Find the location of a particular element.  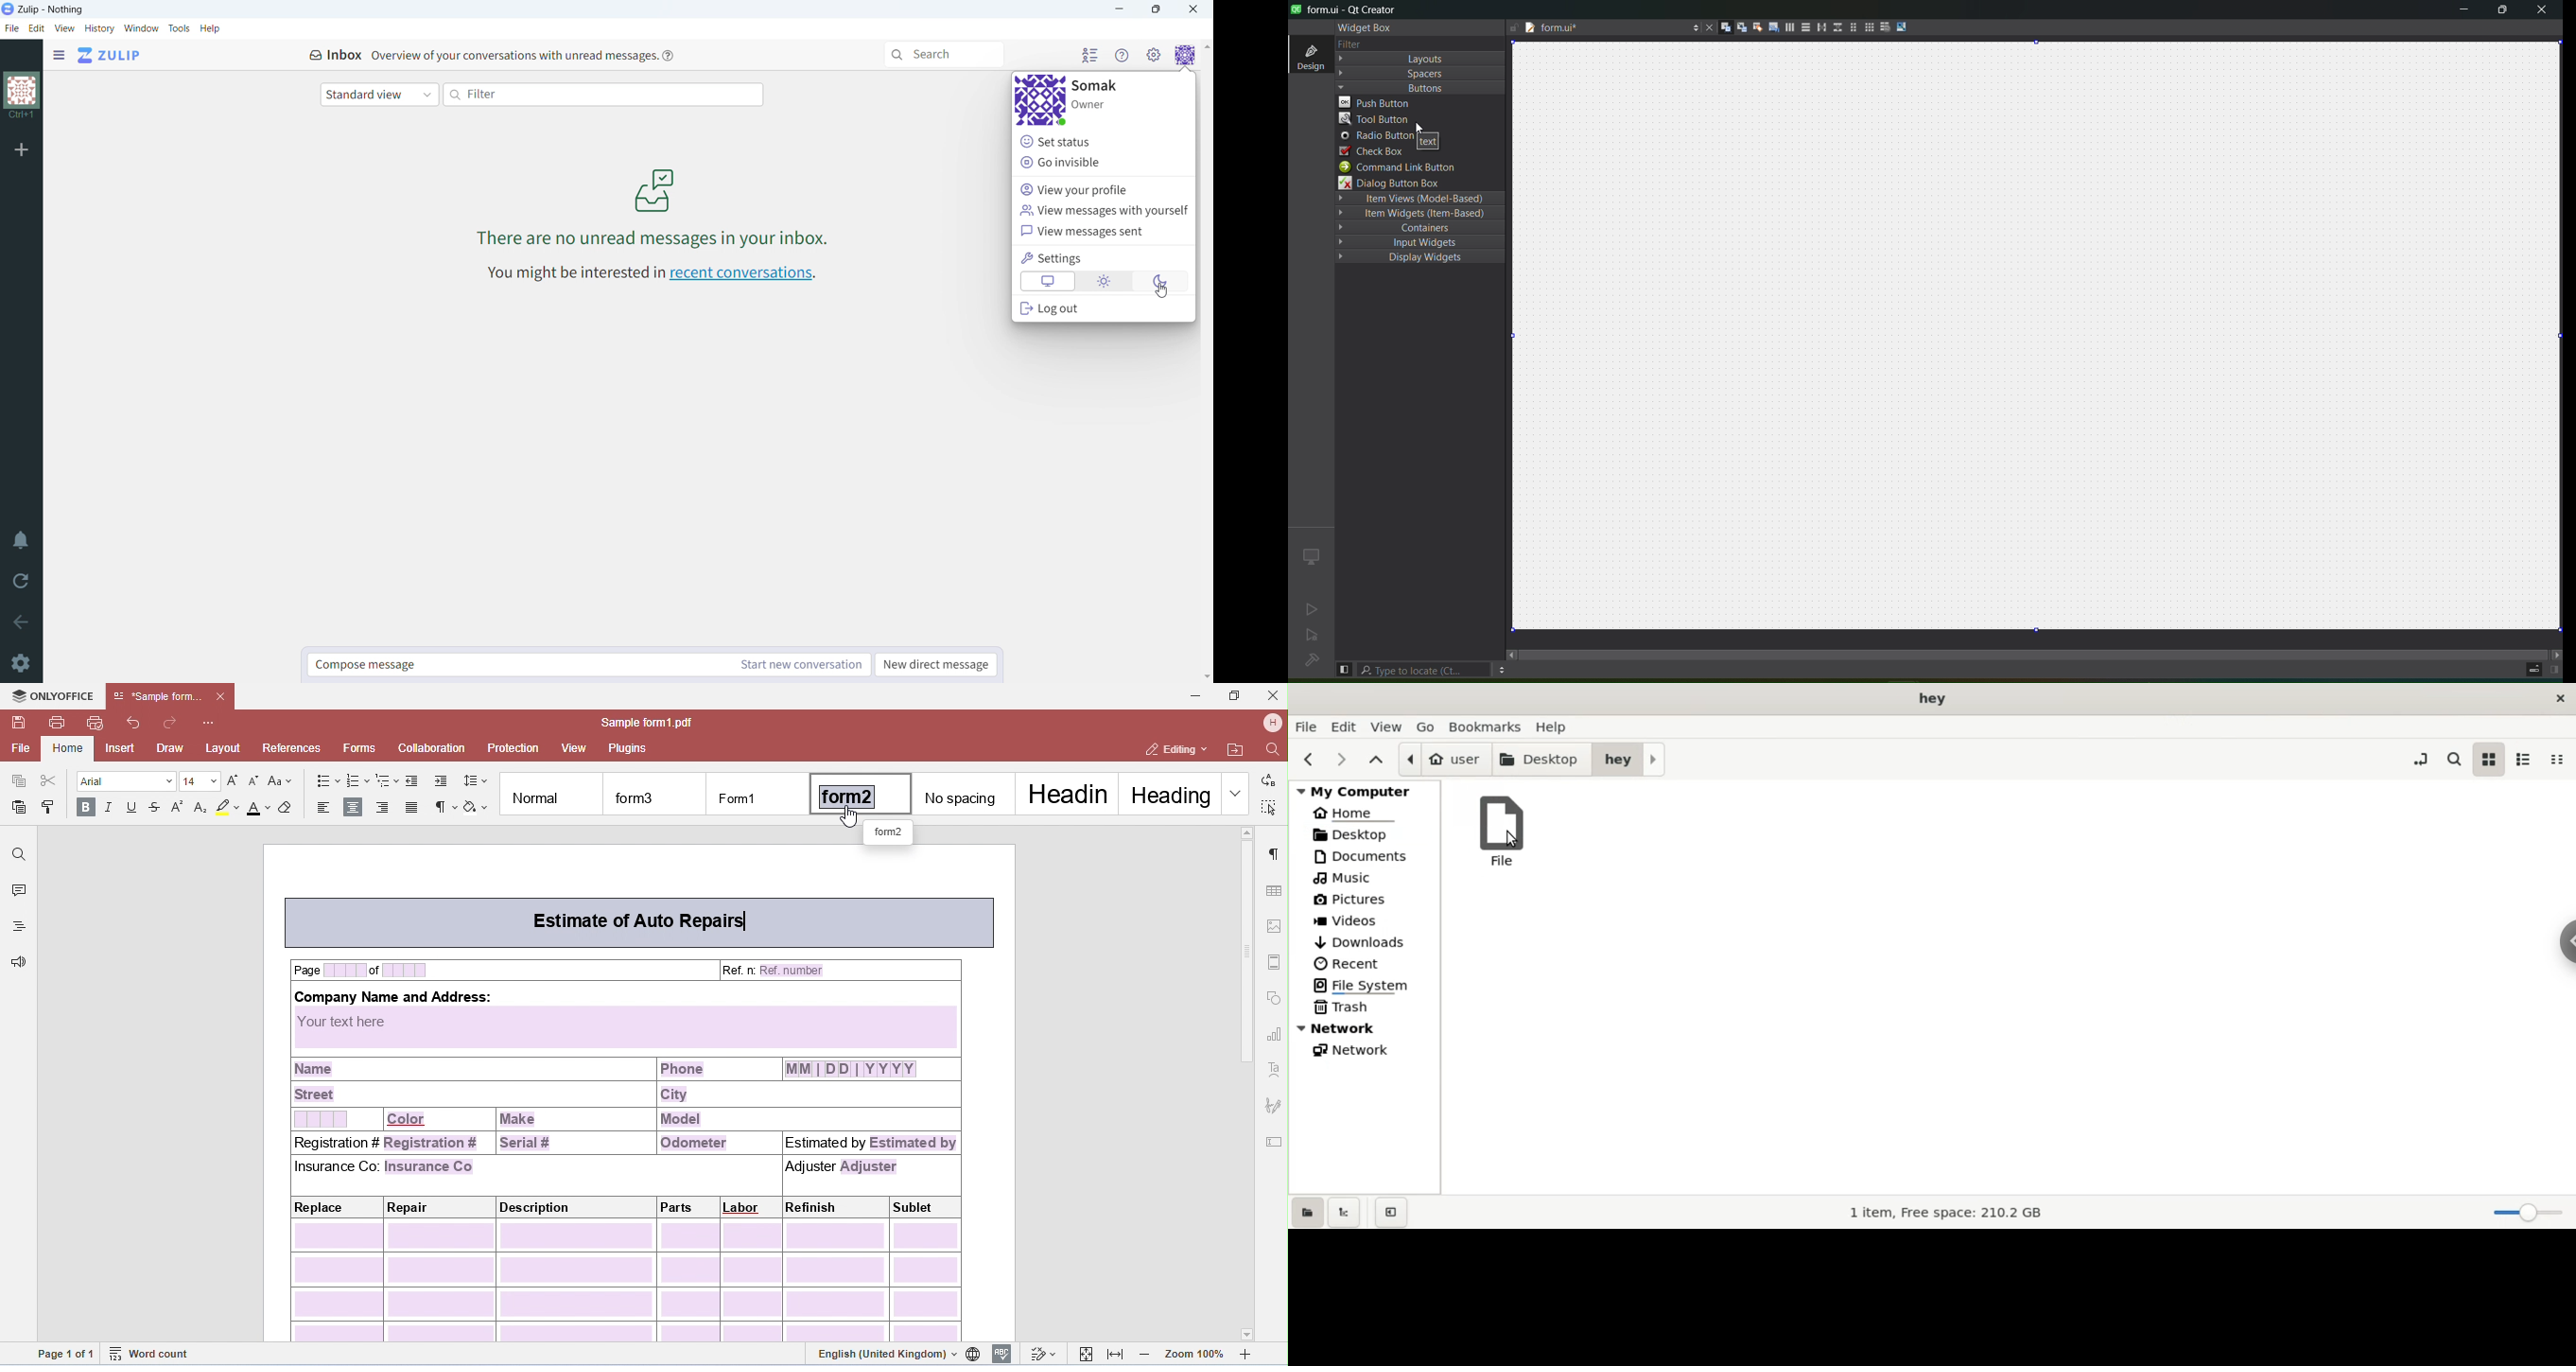

open sidebar menu is located at coordinates (59, 55).